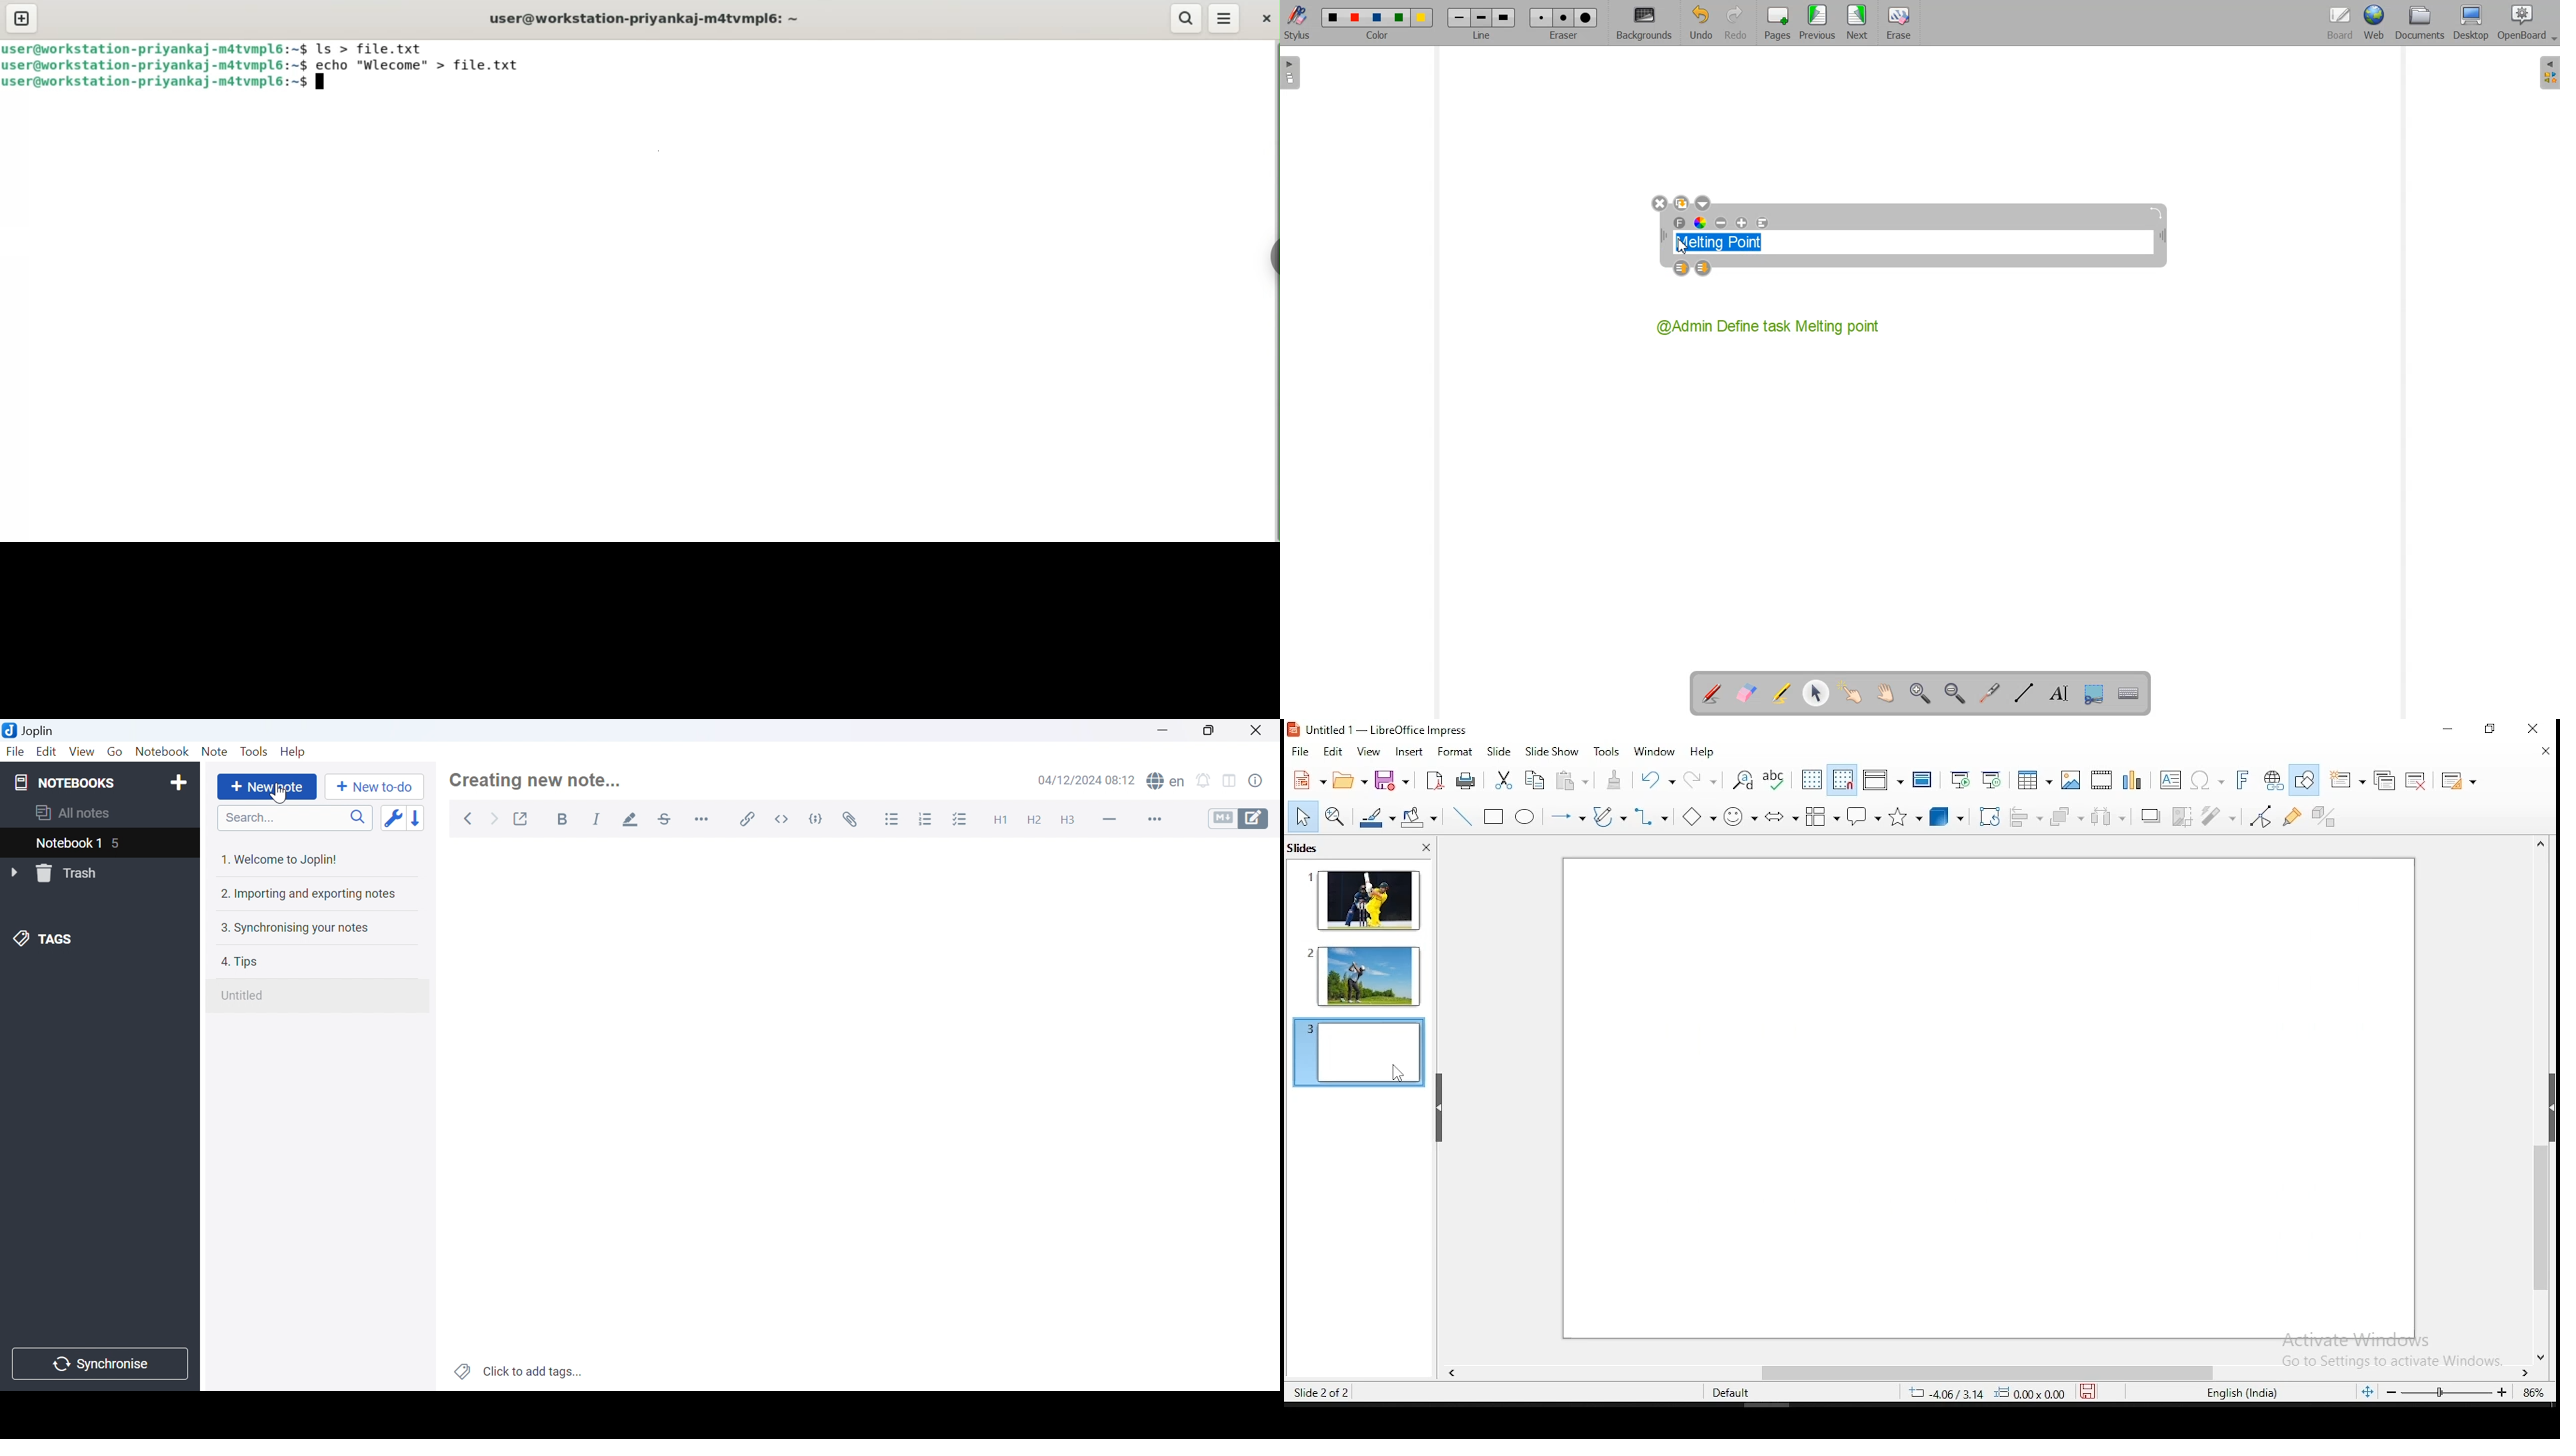 The width and height of the screenshot is (2576, 1456). Describe the element at coordinates (565, 820) in the screenshot. I see `Bold` at that location.